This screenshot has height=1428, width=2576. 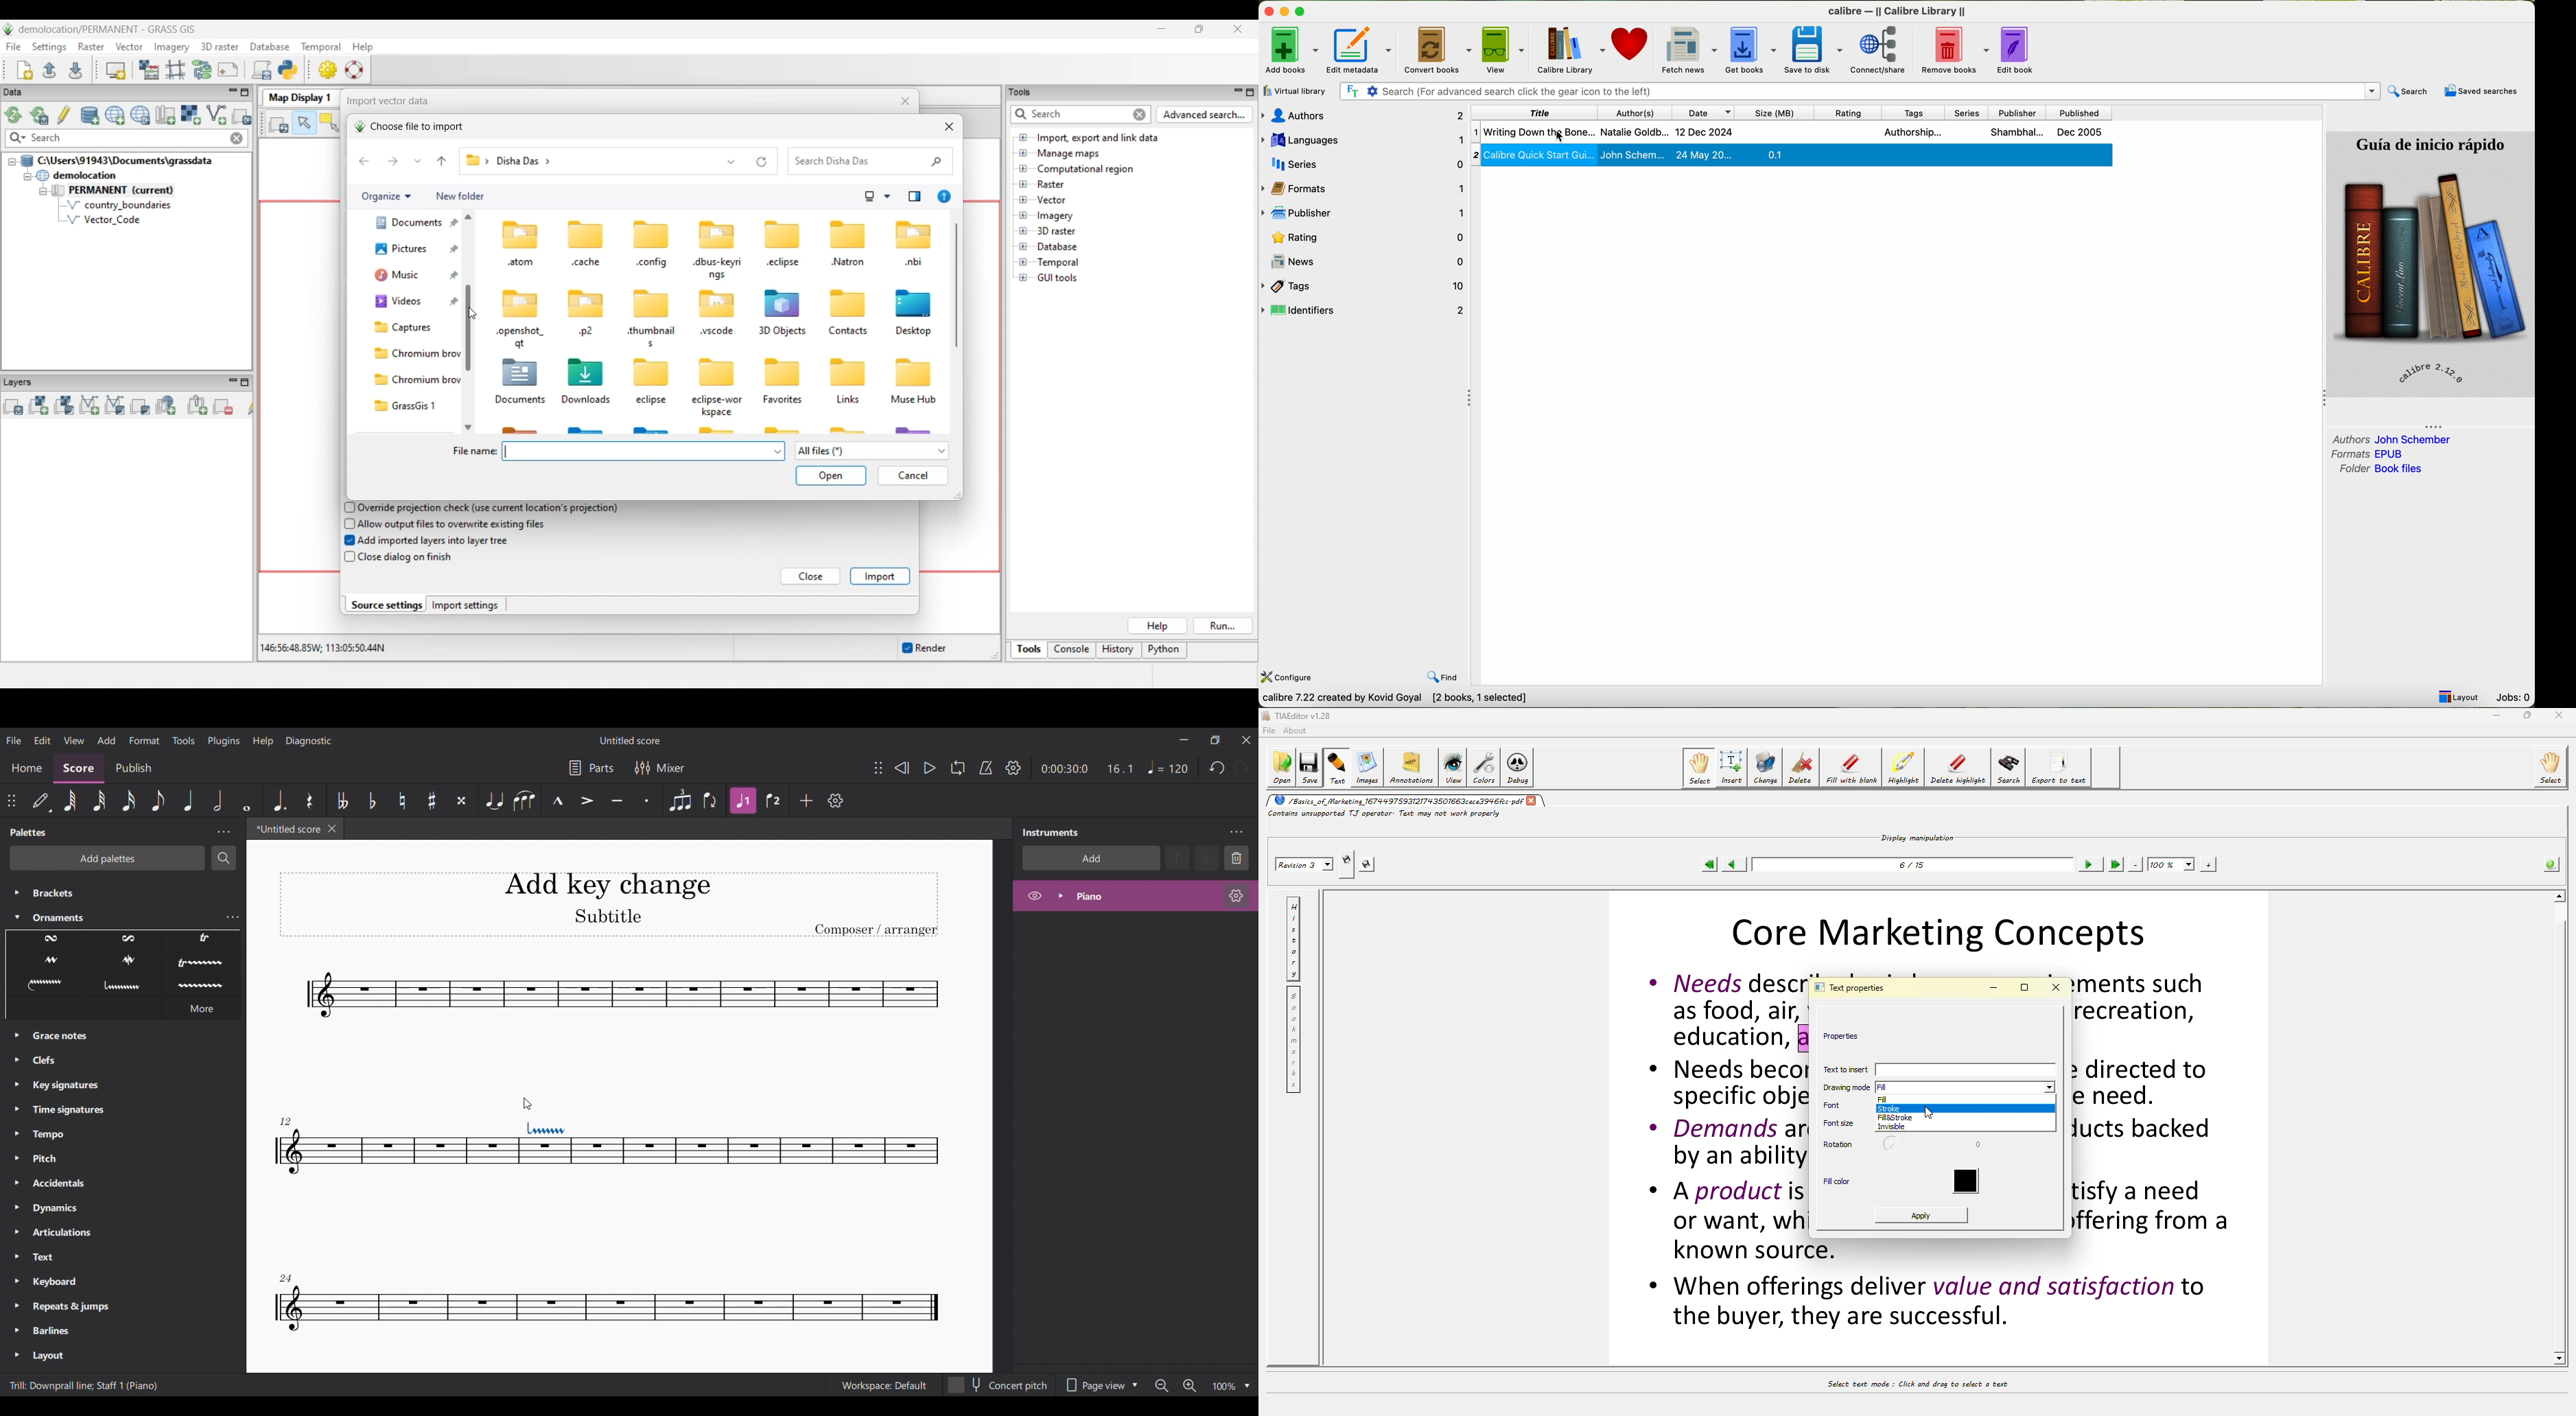 I want to click on Playback settings, so click(x=1014, y=768).